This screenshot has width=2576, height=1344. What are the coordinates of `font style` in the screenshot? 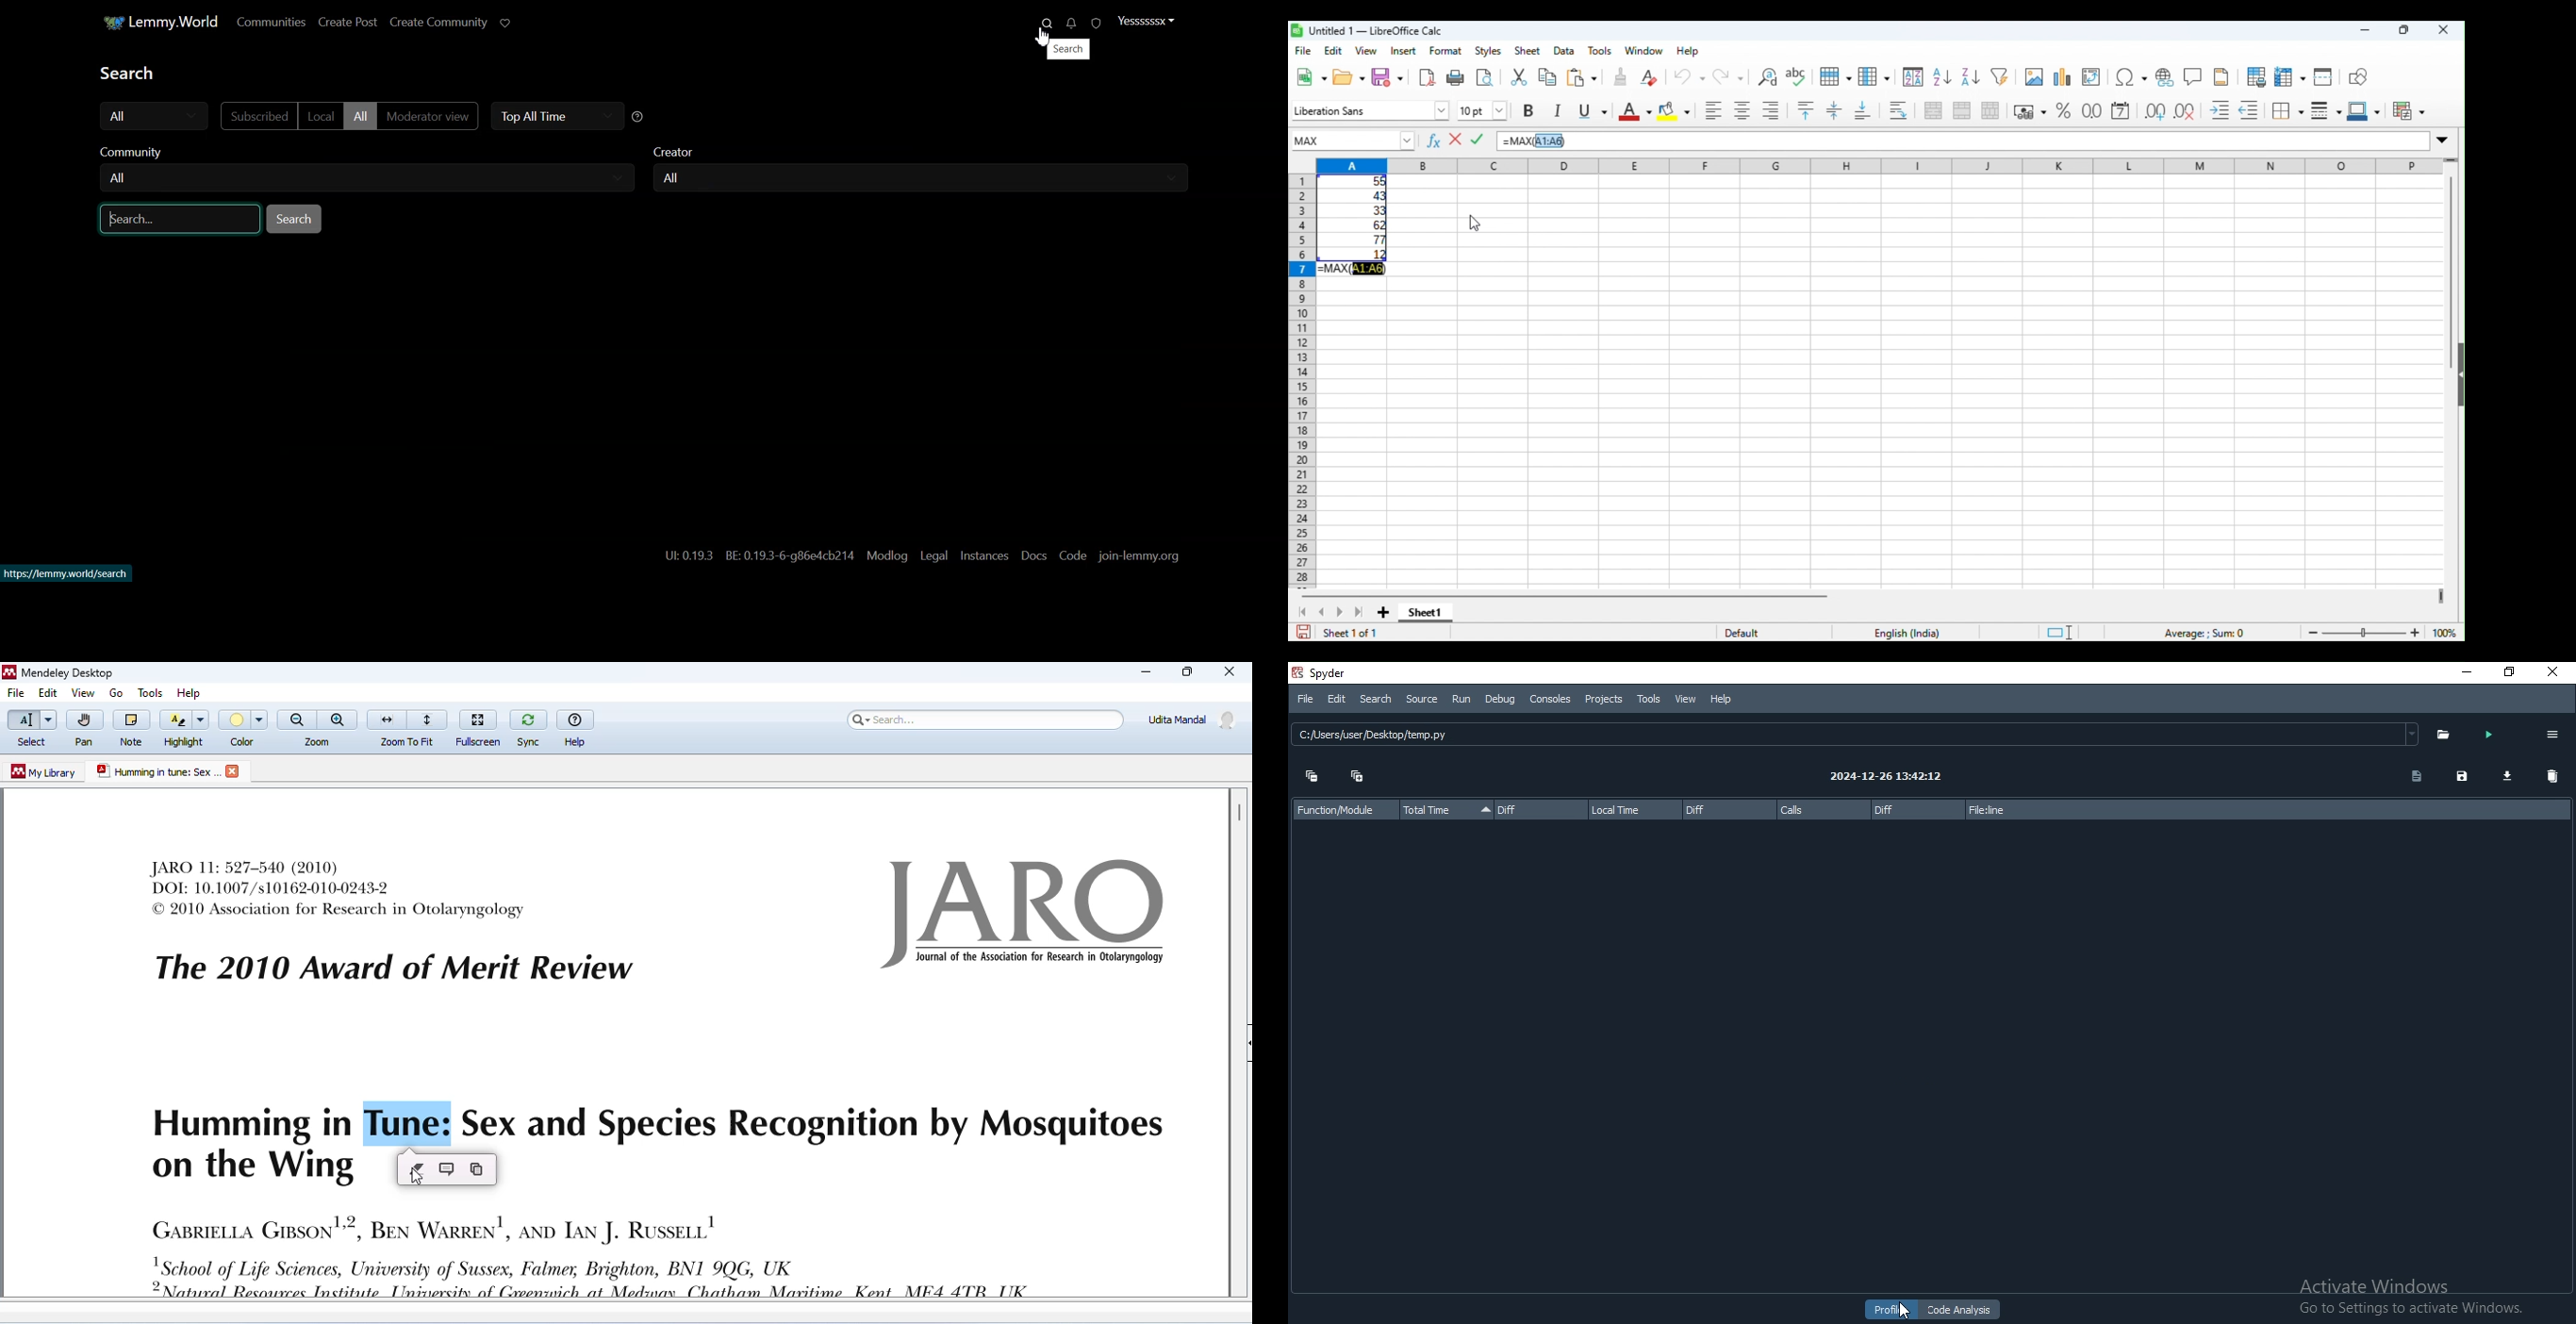 It's located at (1358, 111).